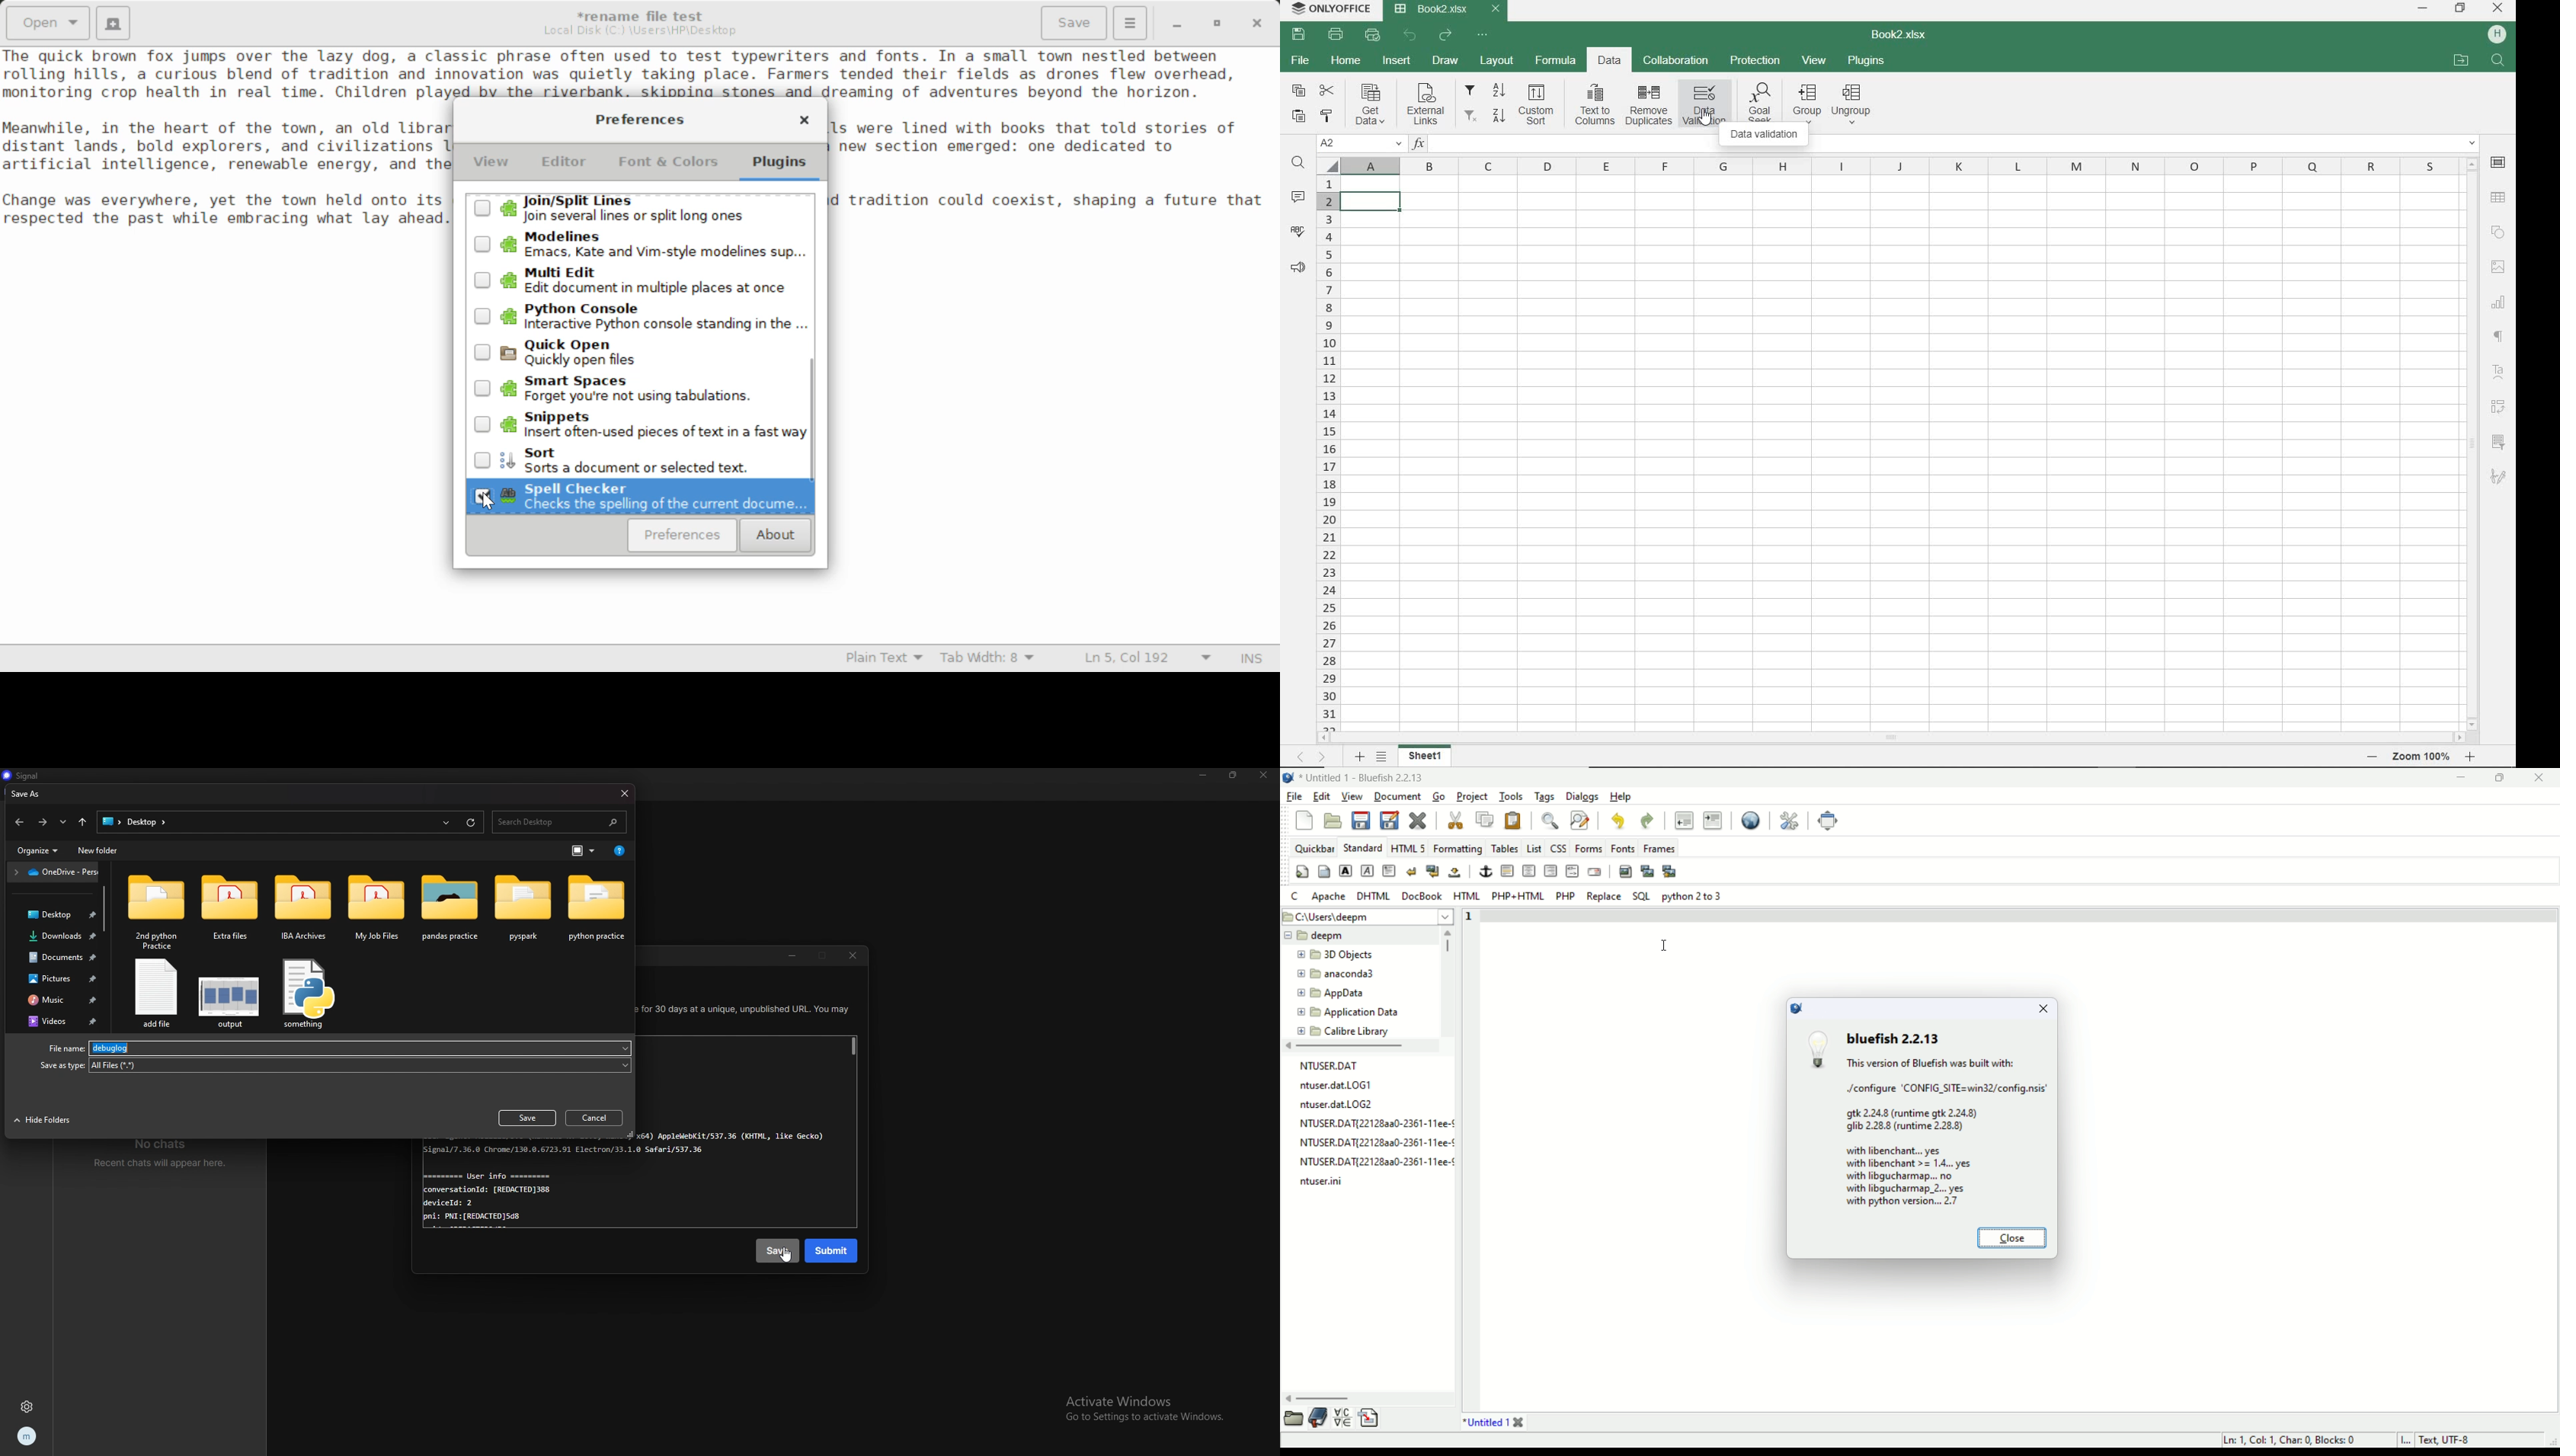 This screenshot has width=2576, height=1456. What do you see at coordinates (63, 822) in the screenshot?
I see `recents` at bounding box center [63, 822].